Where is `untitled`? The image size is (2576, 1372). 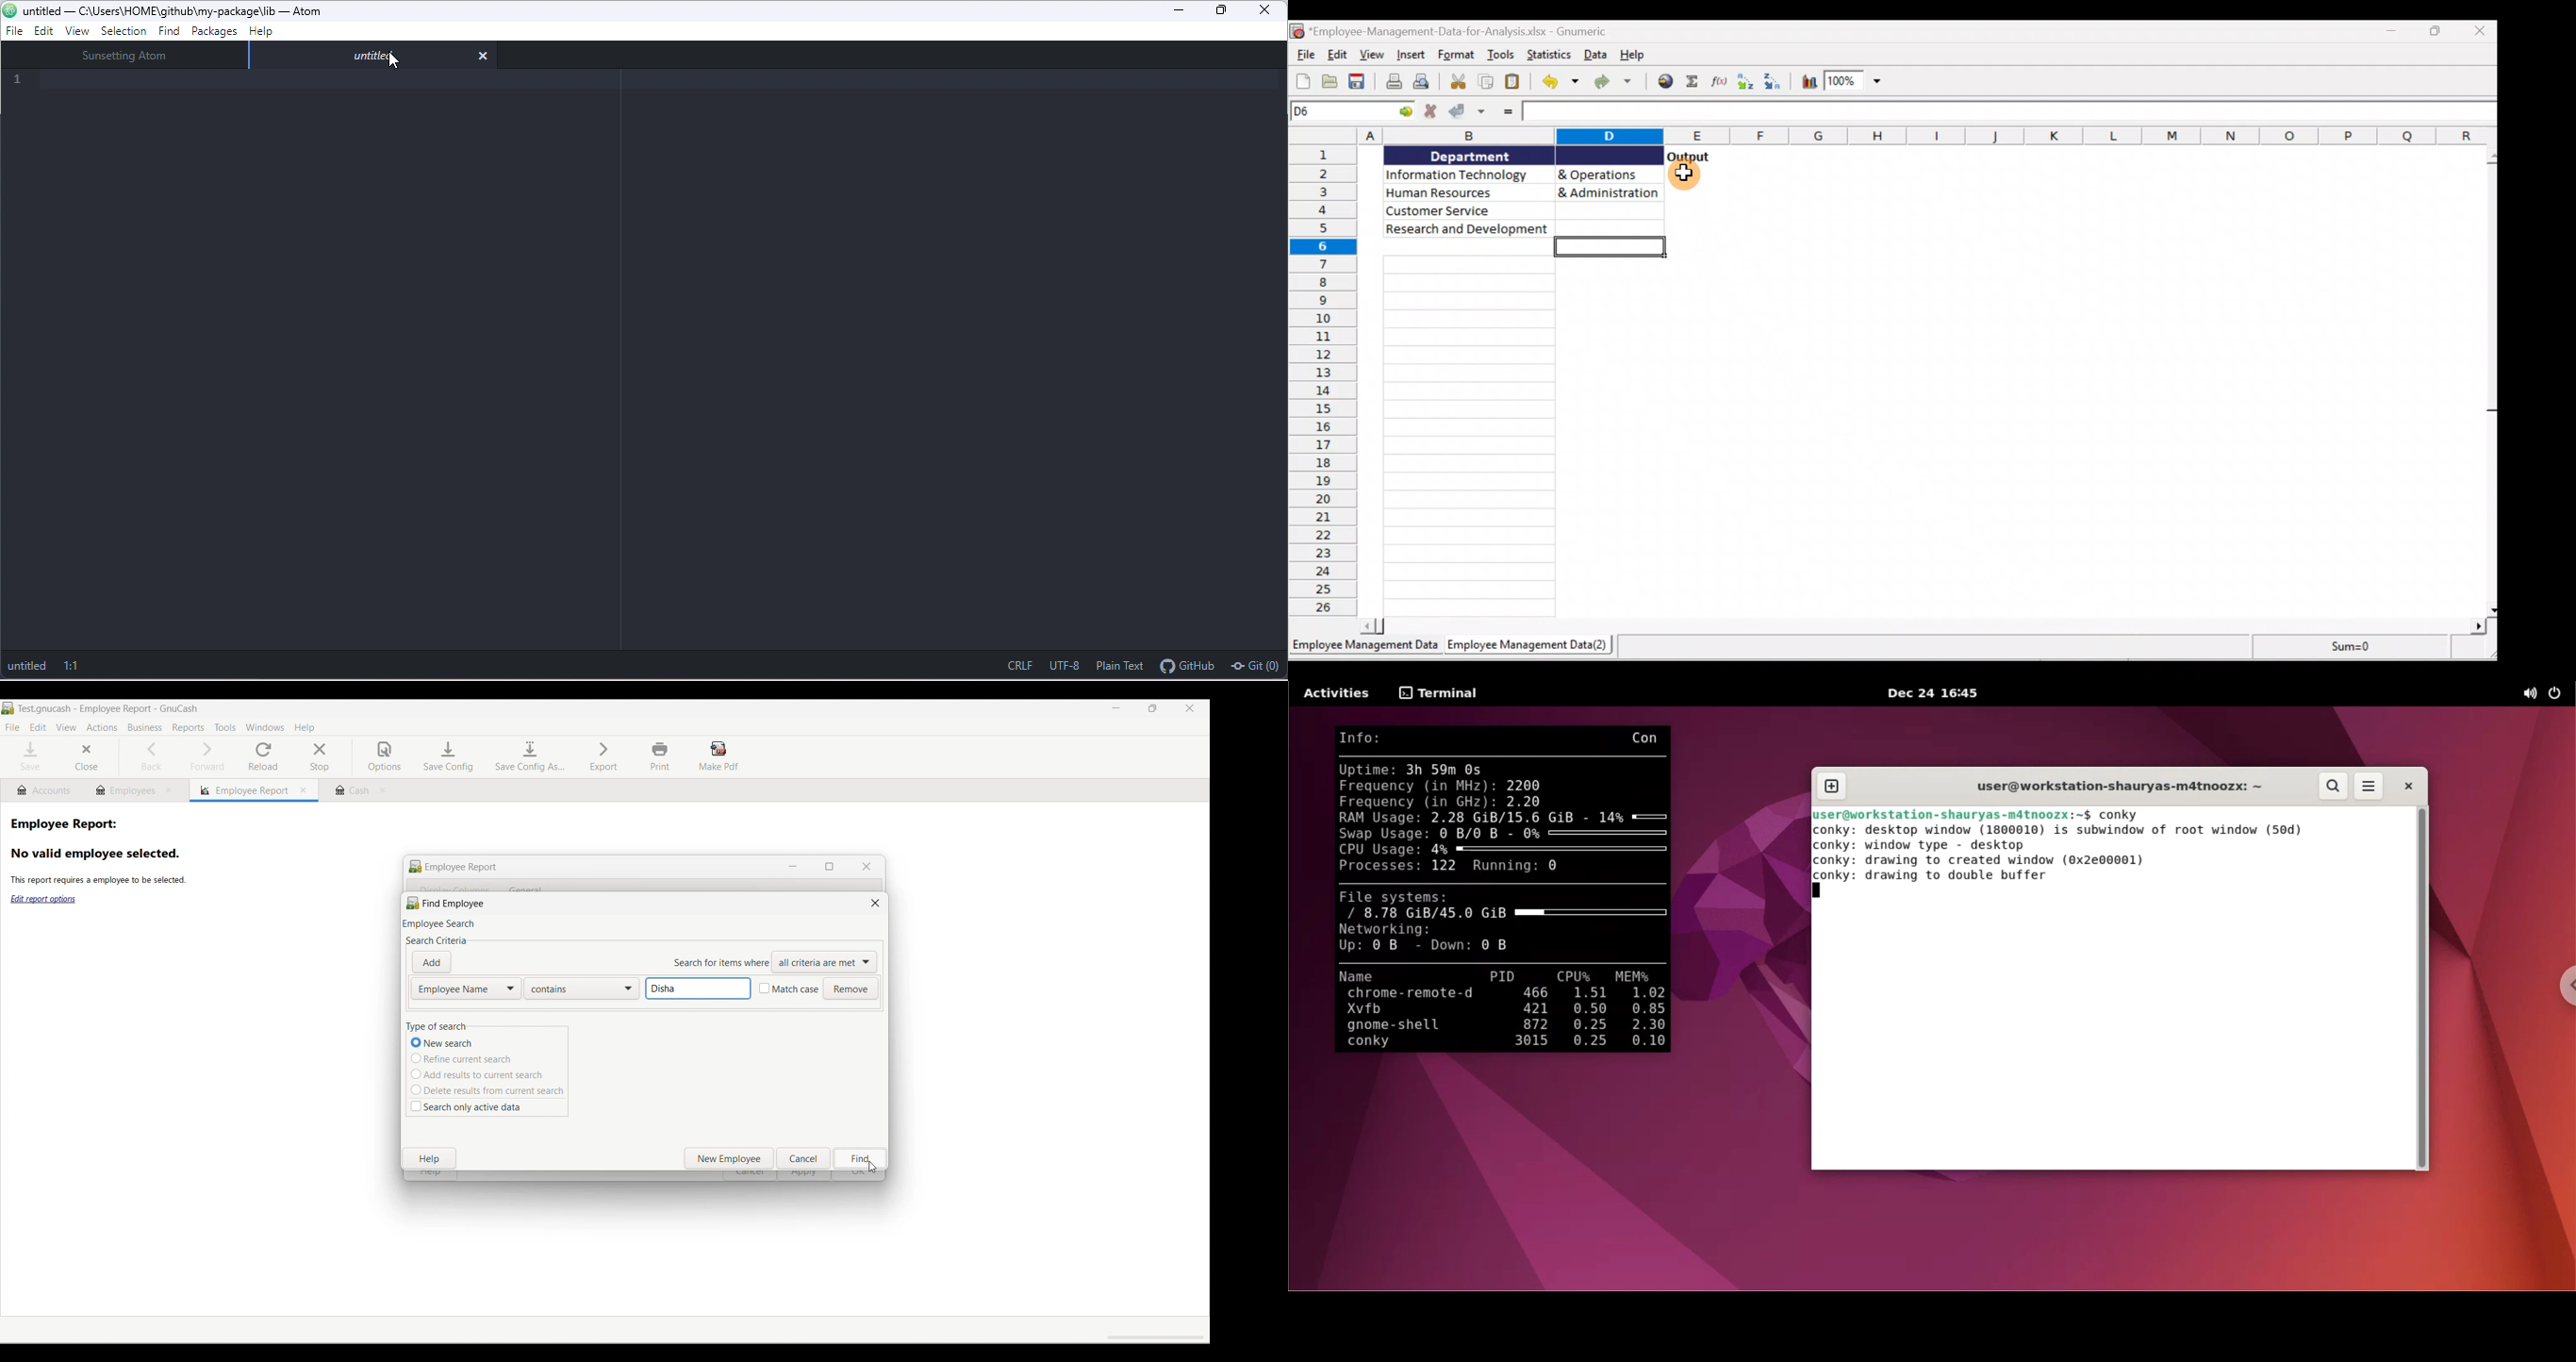 untitled is located at coordinates (29, 664).